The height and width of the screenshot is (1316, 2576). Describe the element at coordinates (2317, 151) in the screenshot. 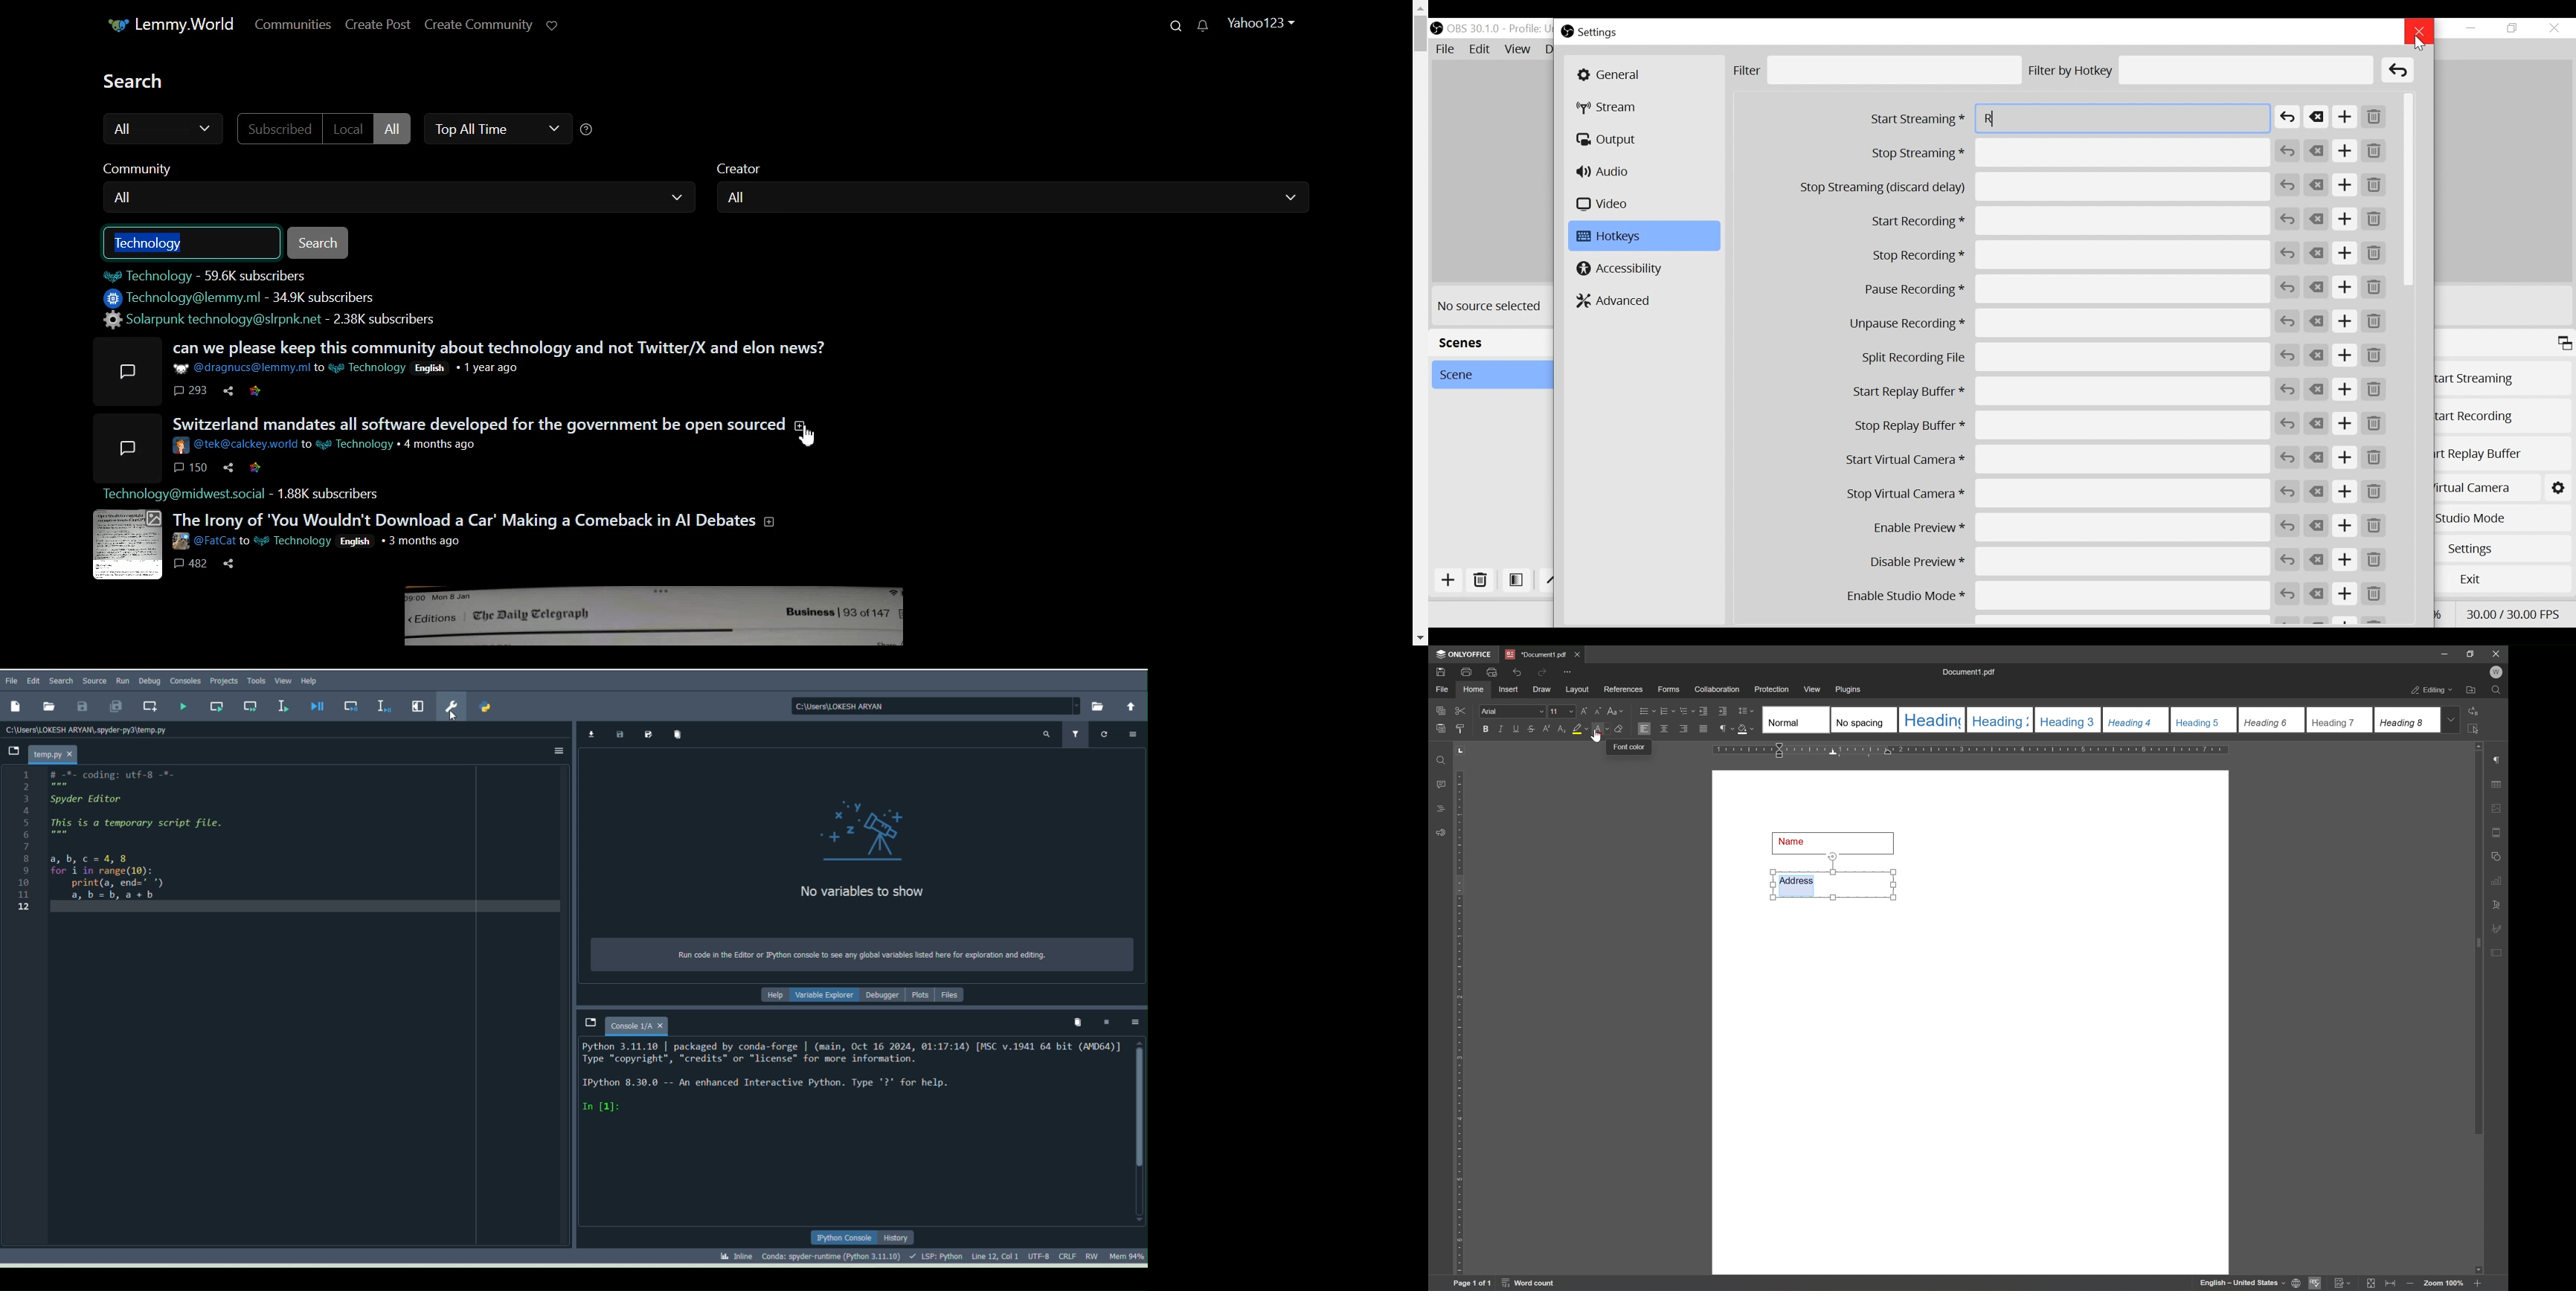

I see `Clear` at that location.